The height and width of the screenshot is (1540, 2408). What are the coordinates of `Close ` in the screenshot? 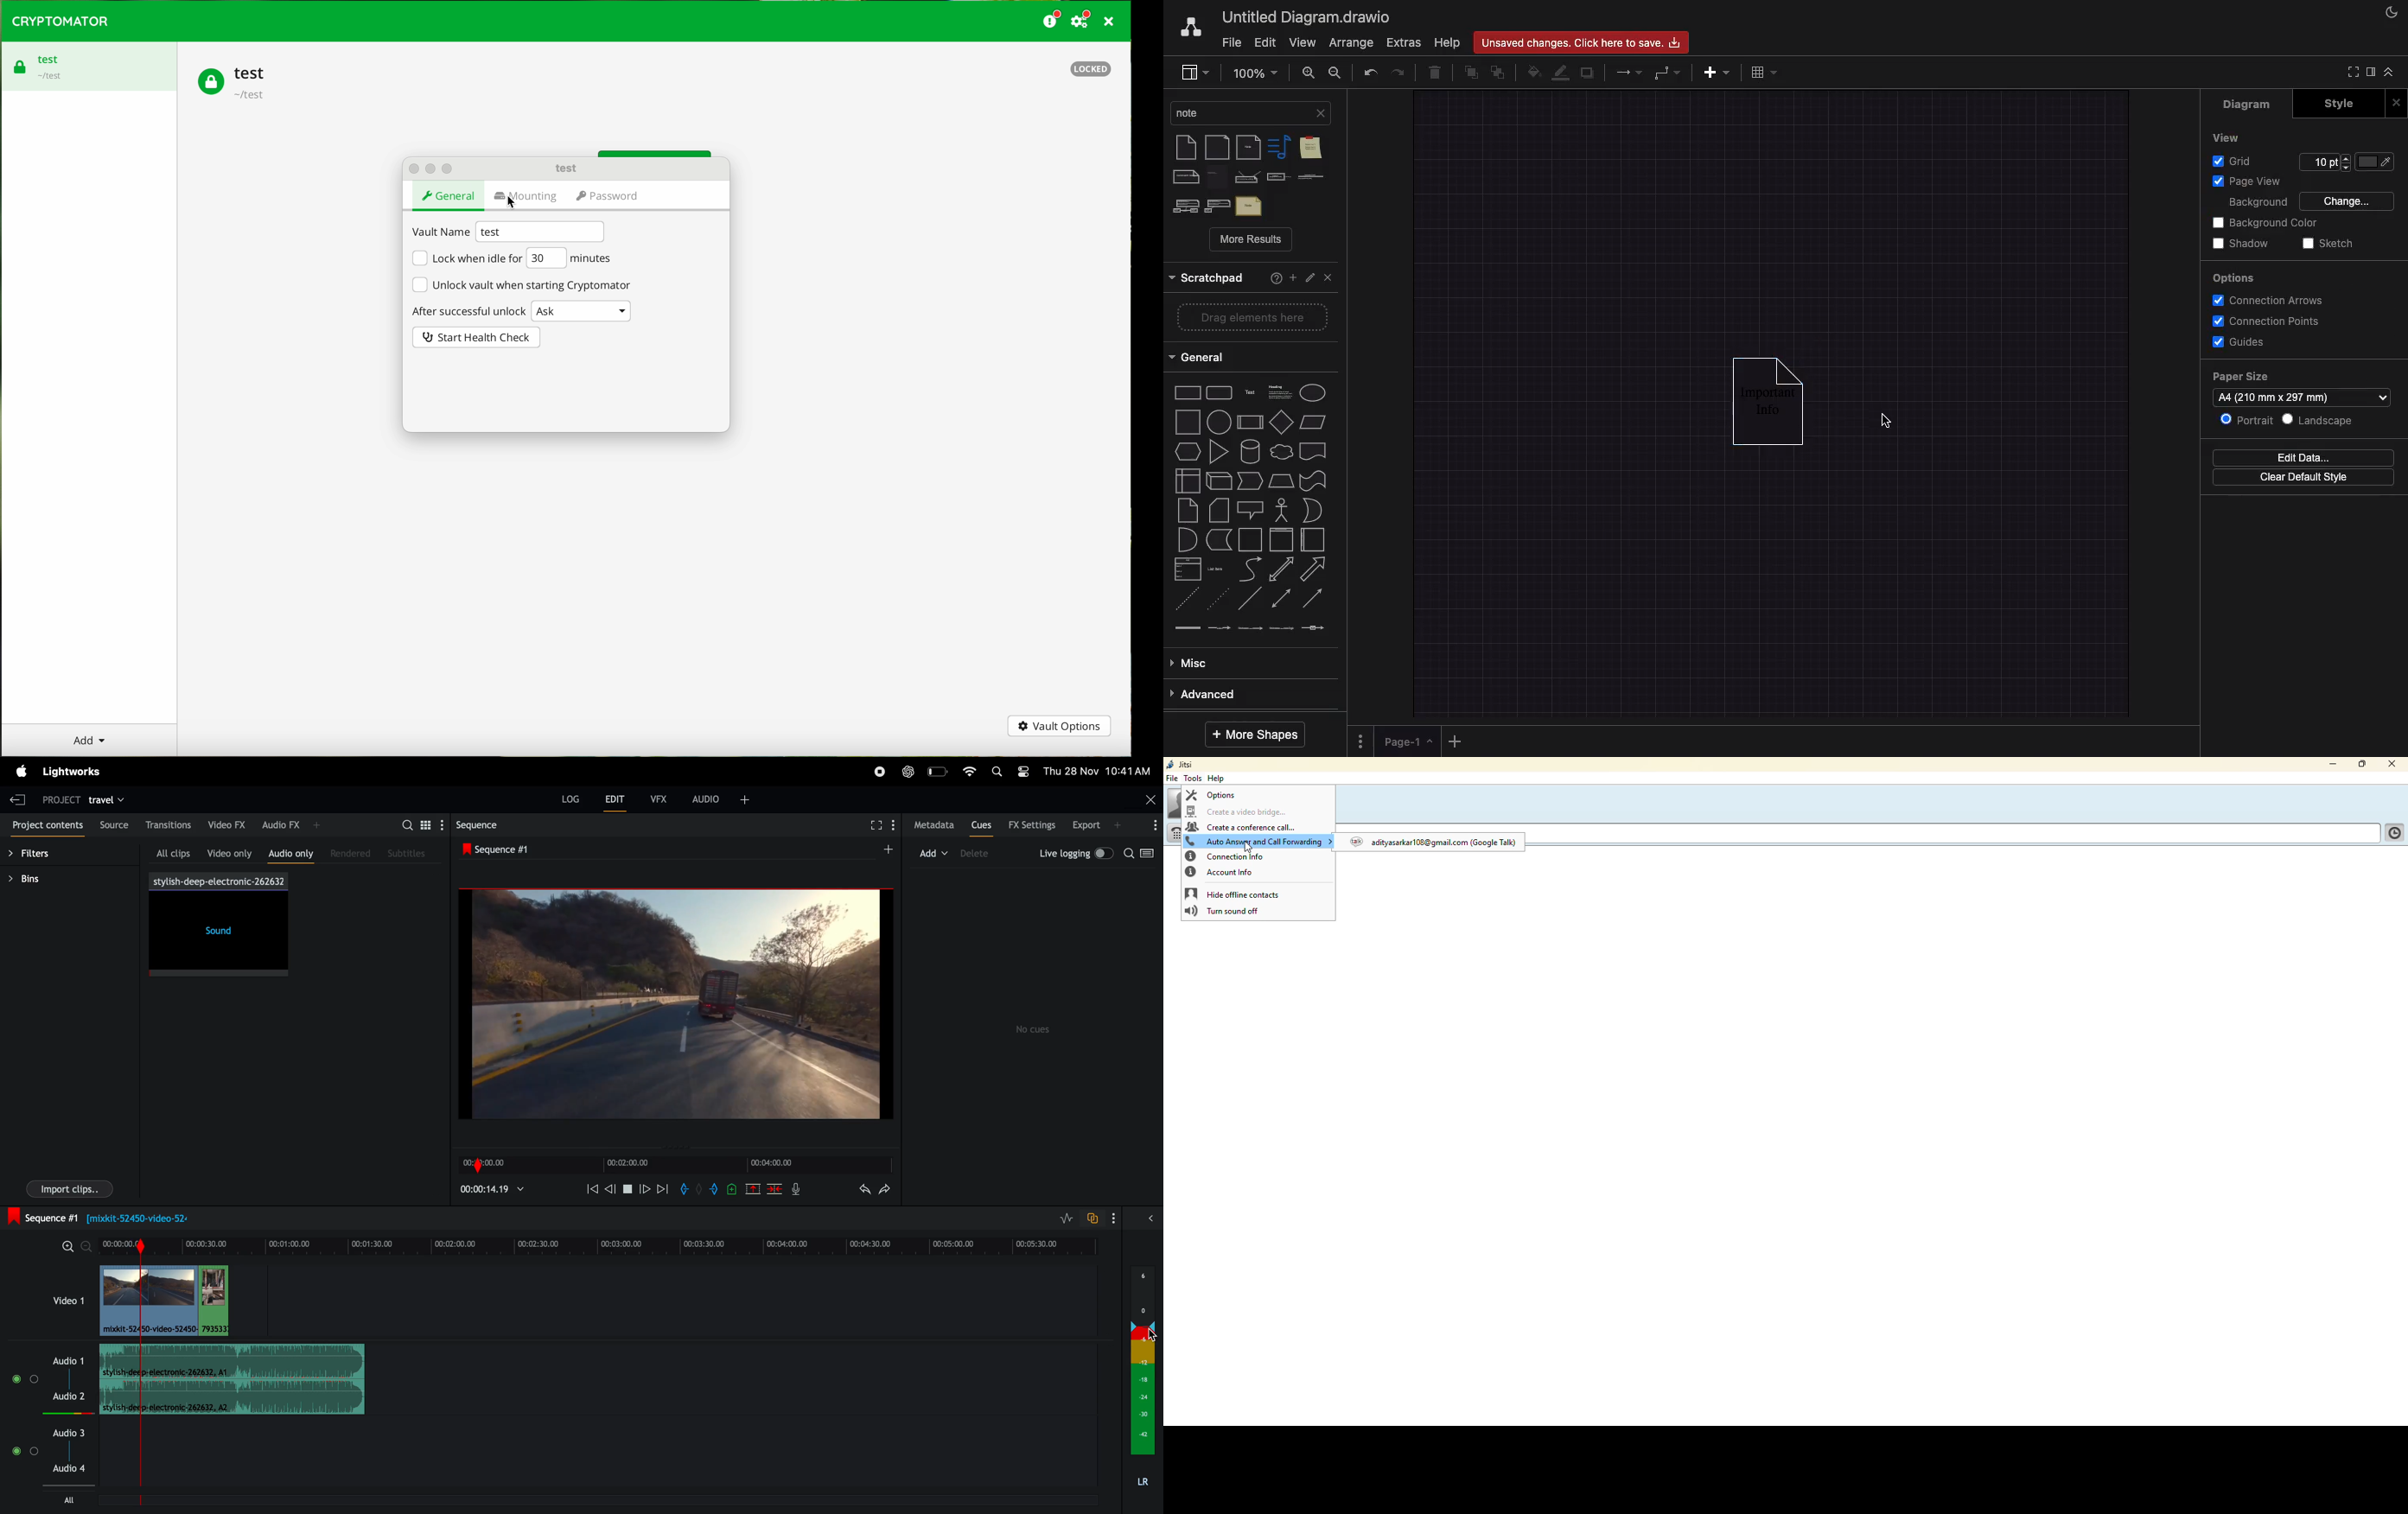 It's located at (2398, 101).